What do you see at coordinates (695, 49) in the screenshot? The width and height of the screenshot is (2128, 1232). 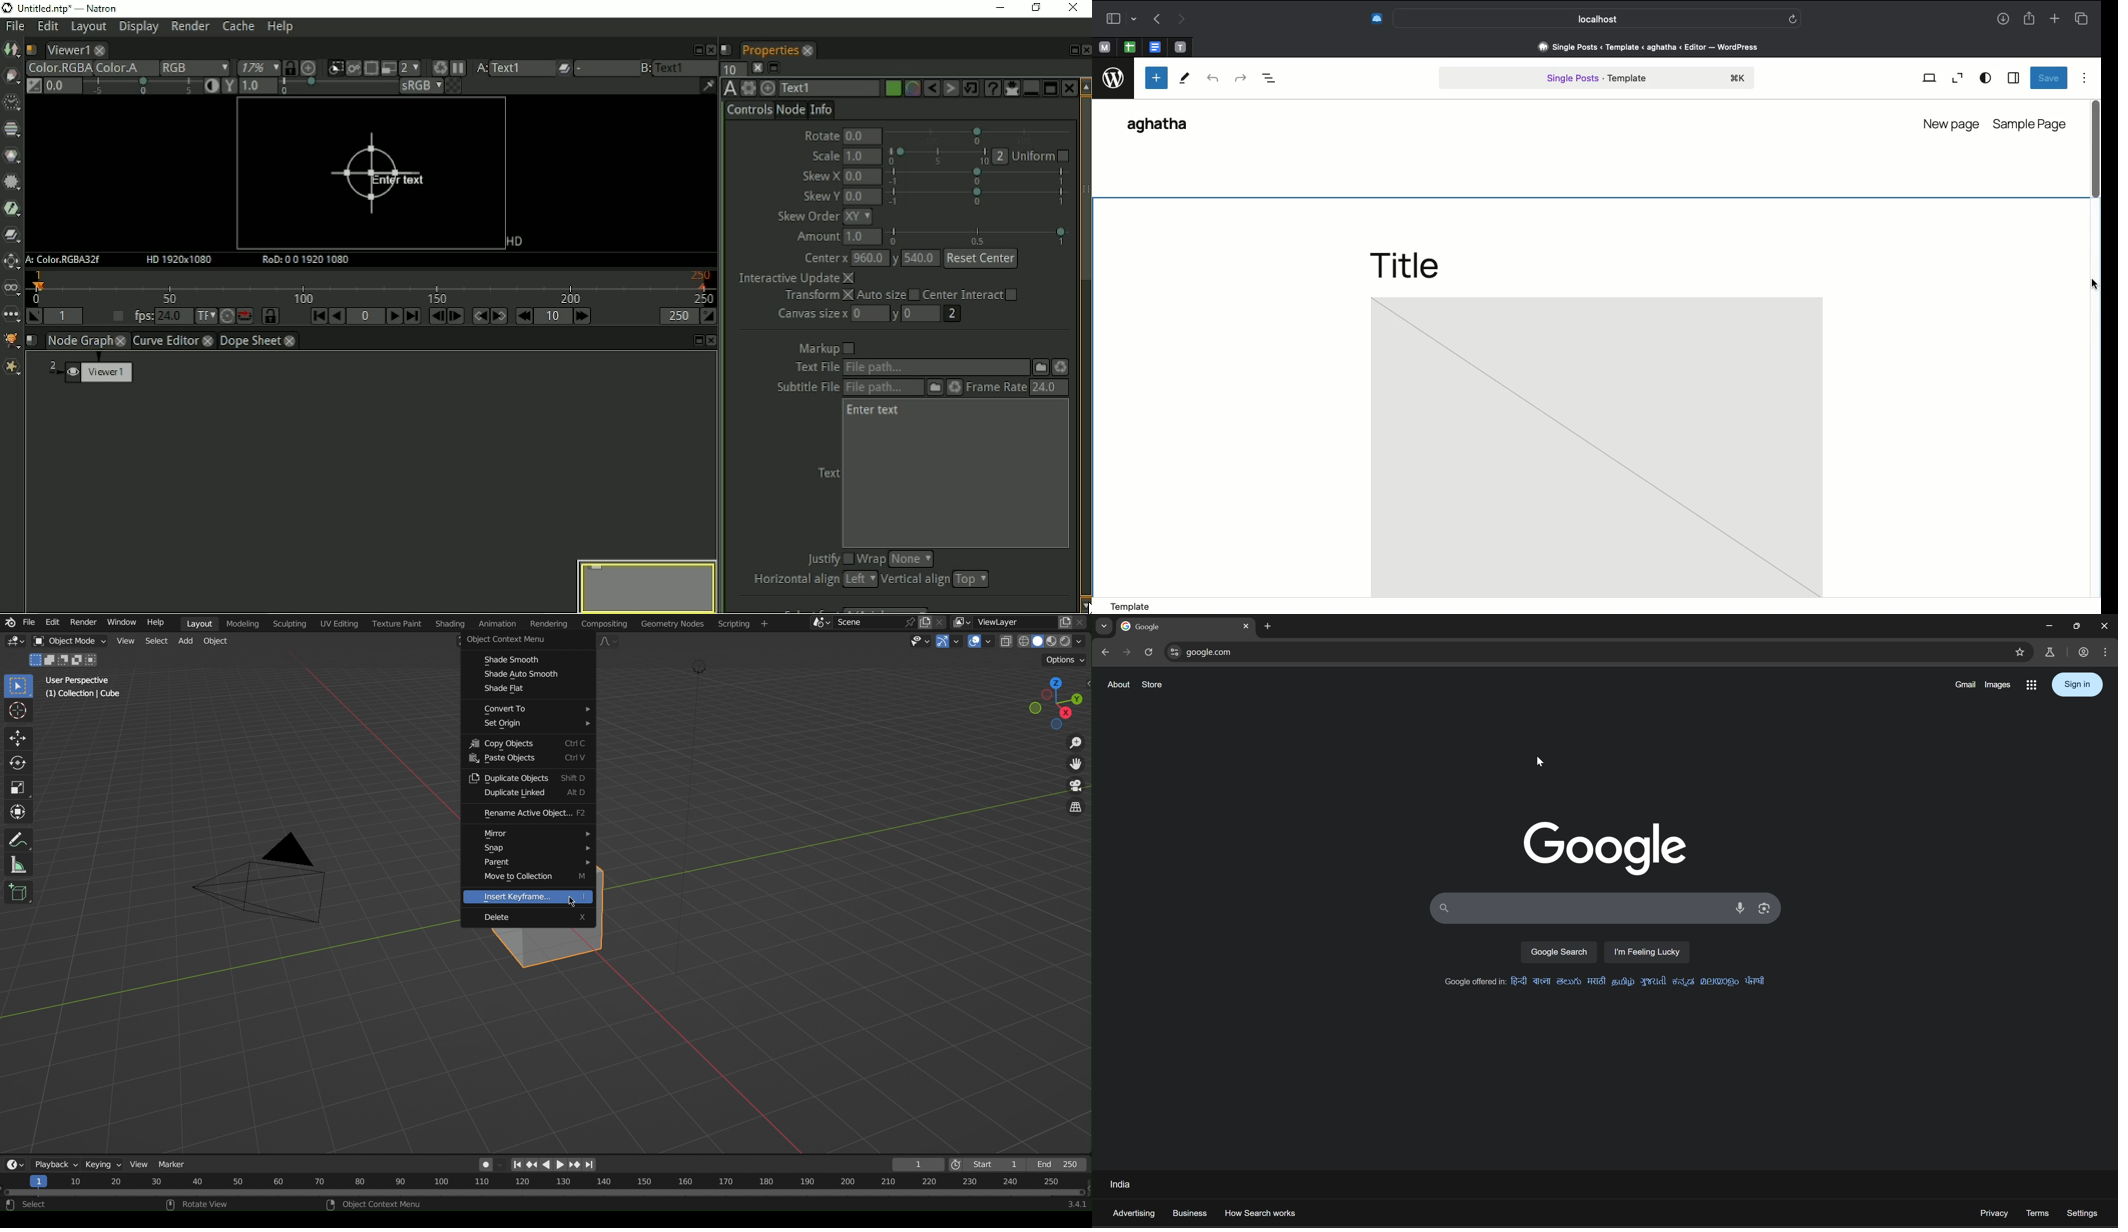 I see `Float pane` at bounding box center [695, 49].